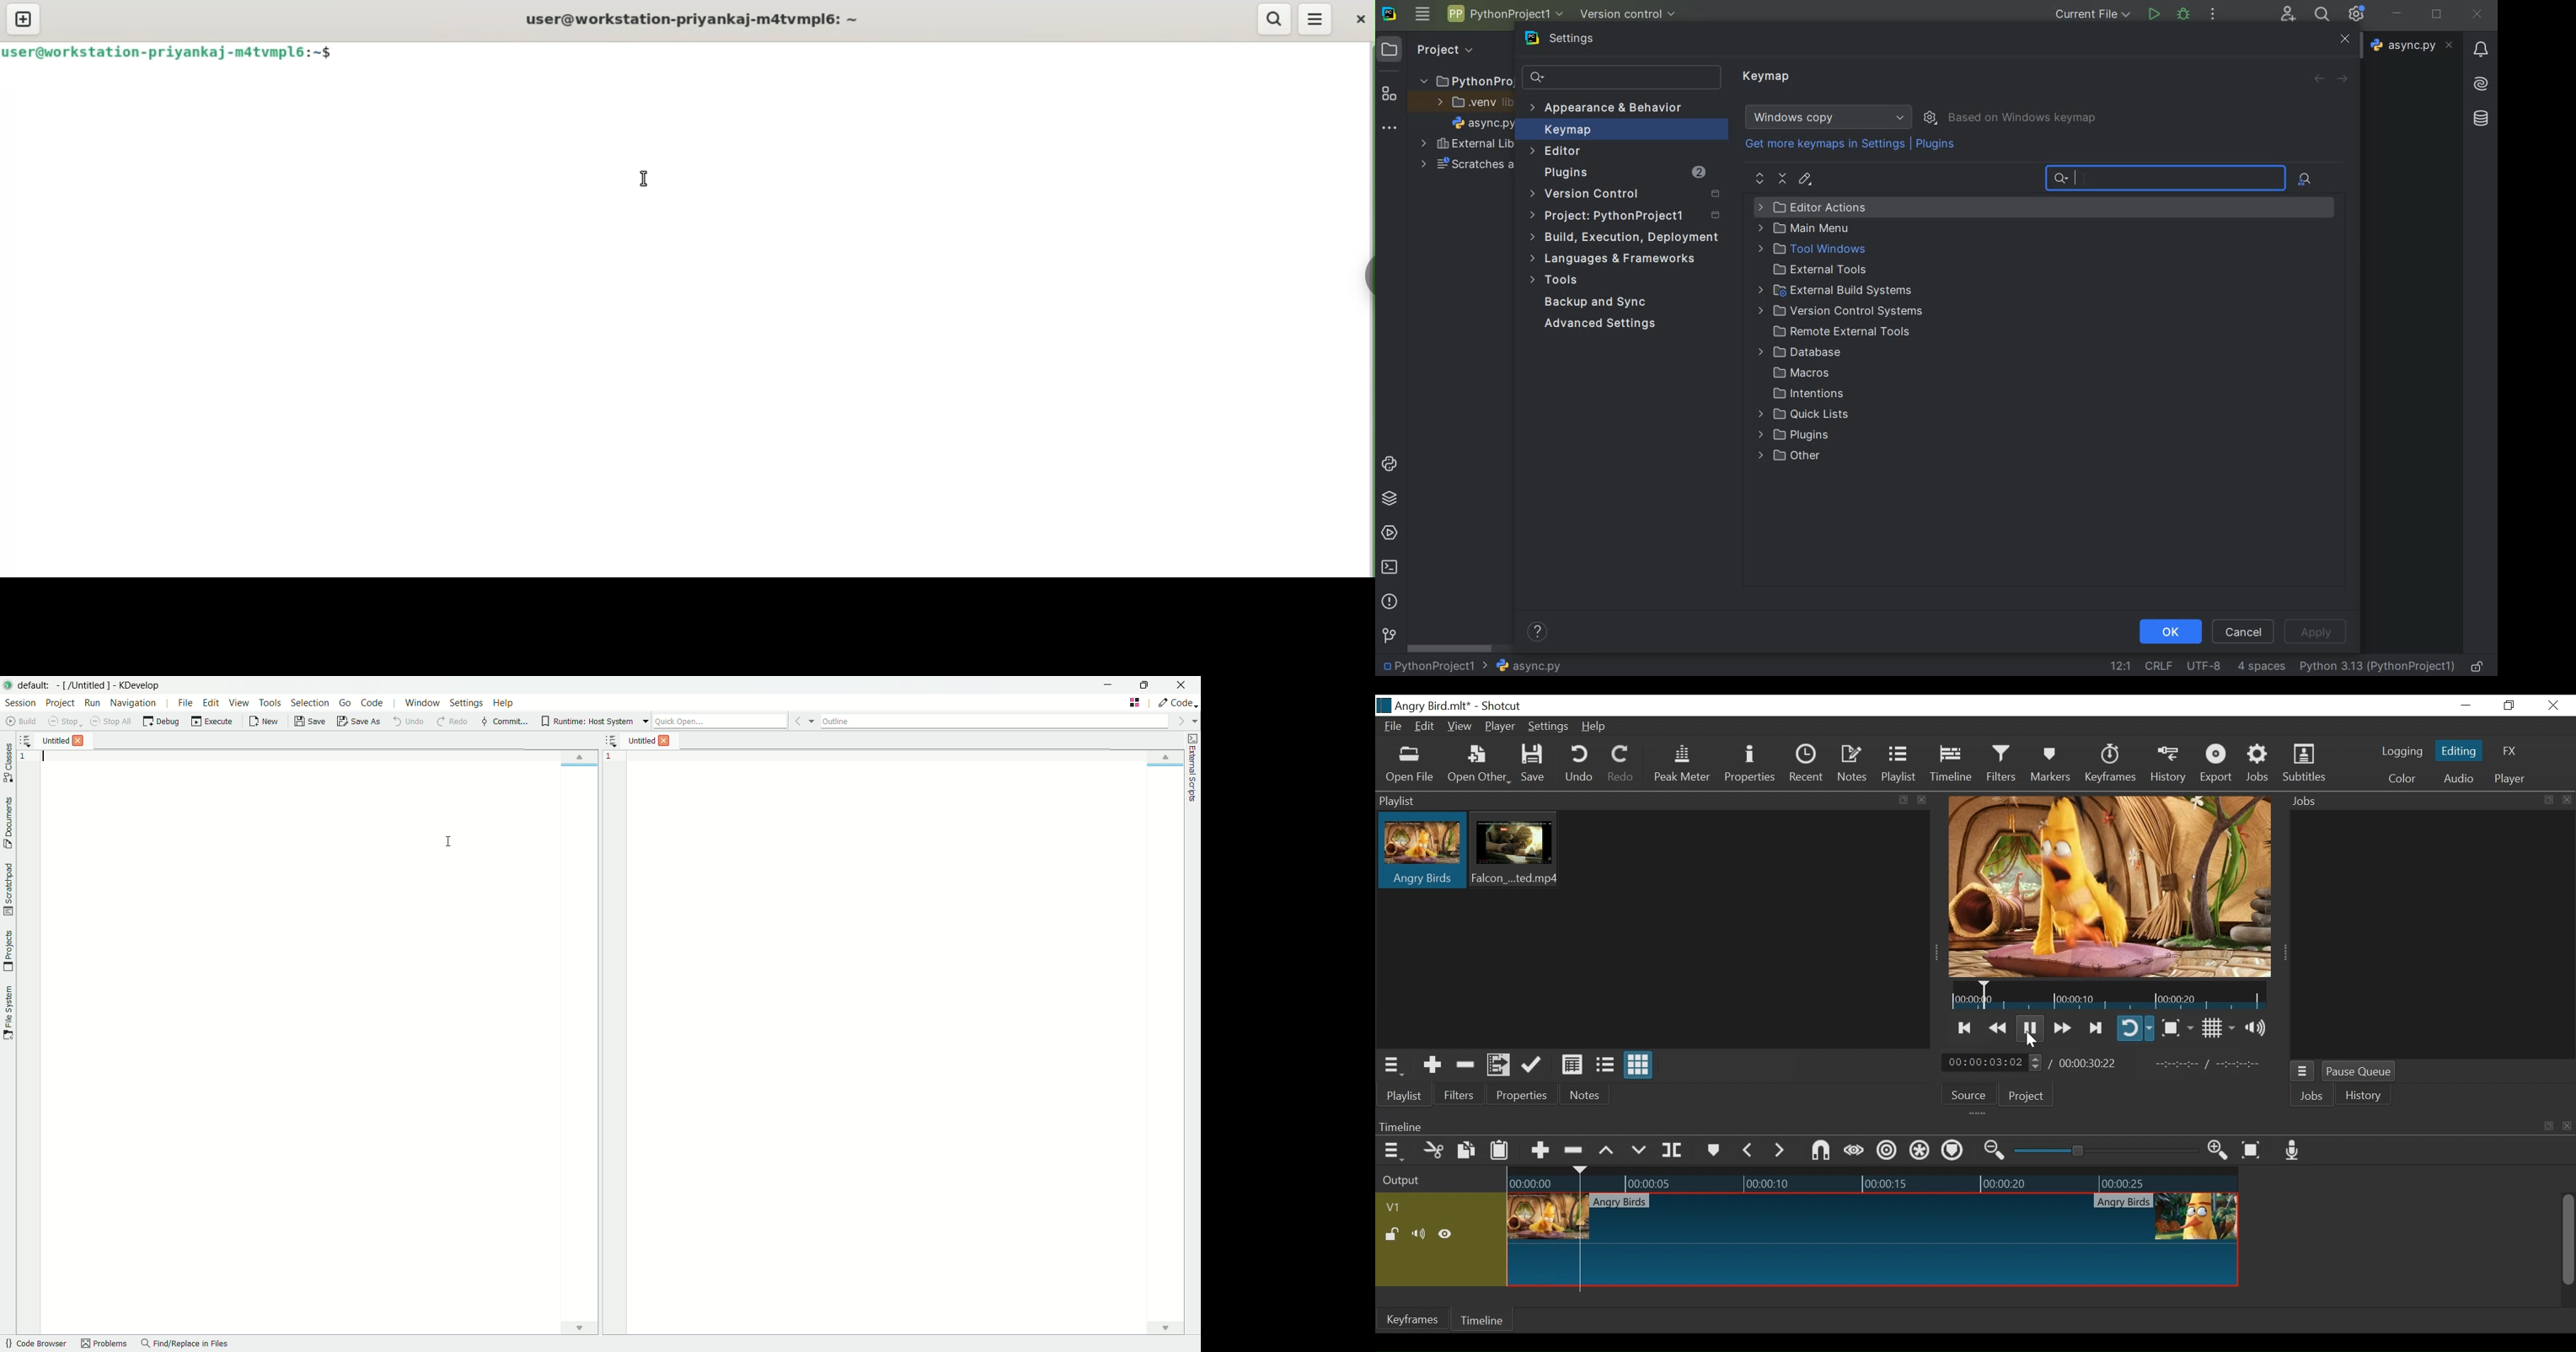 The image size is (2576, 1372). Describe the element at coordinates (1876, 1231) in the screenshot. I see `thumbnail` at that location.